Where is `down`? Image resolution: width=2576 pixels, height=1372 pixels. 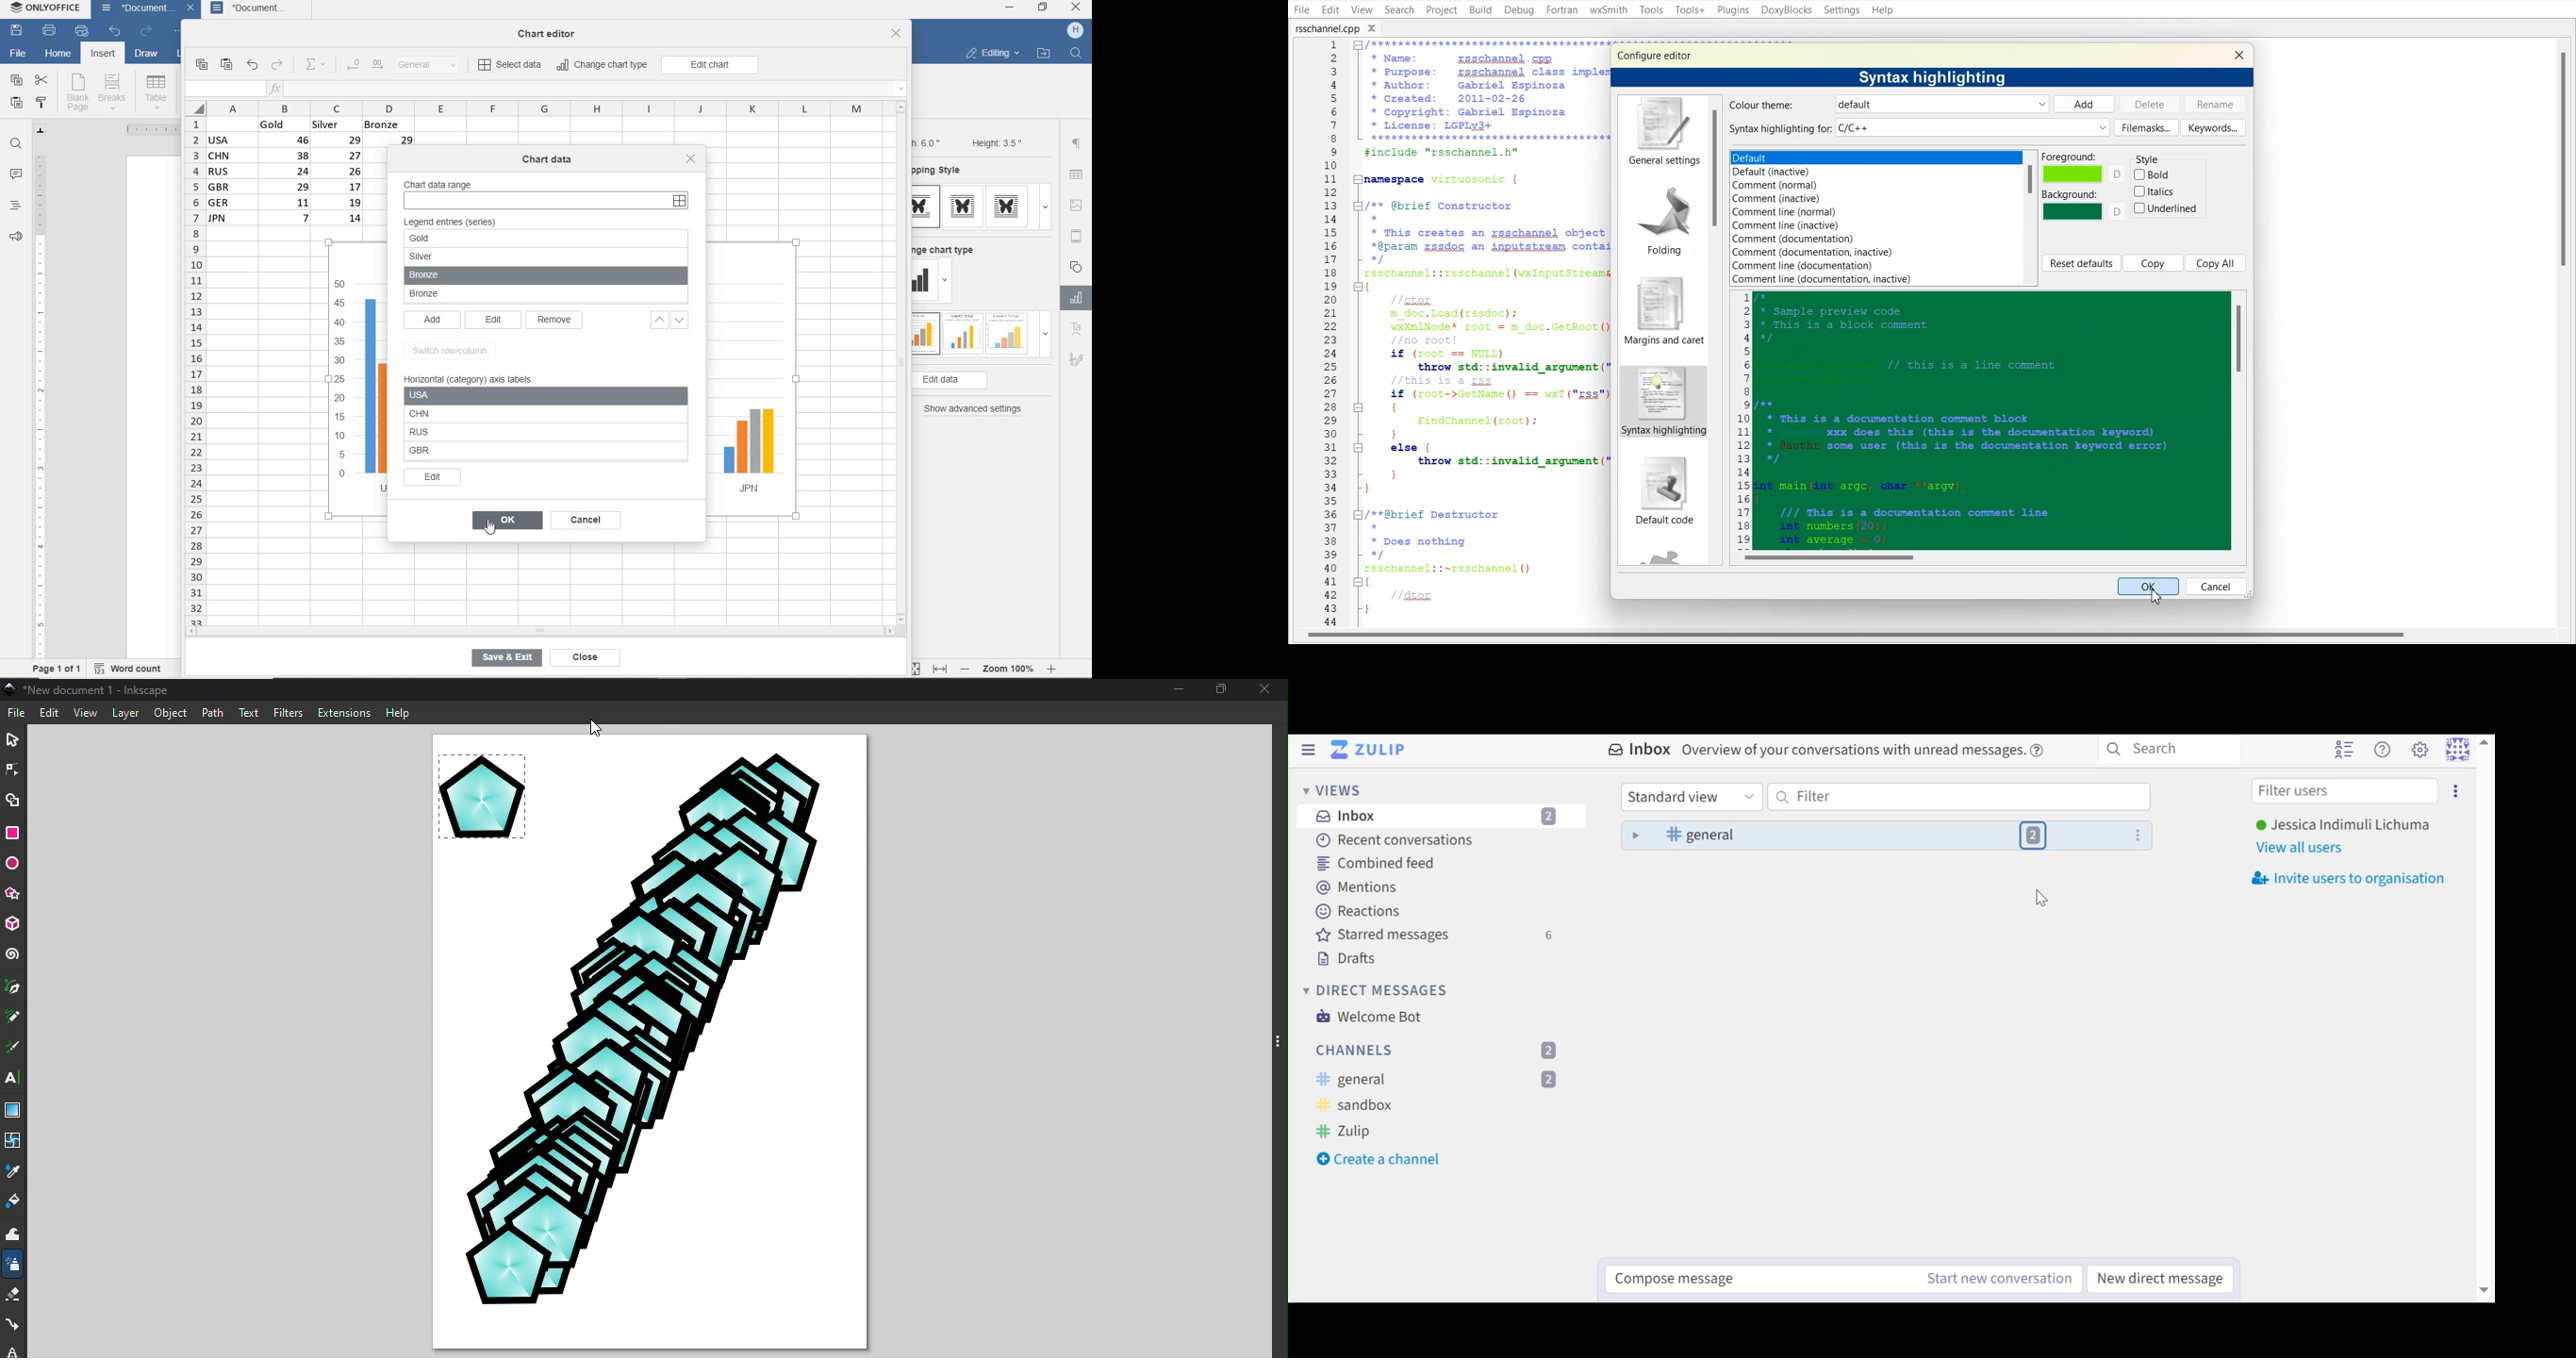
down is located at coordinates (687, 322).